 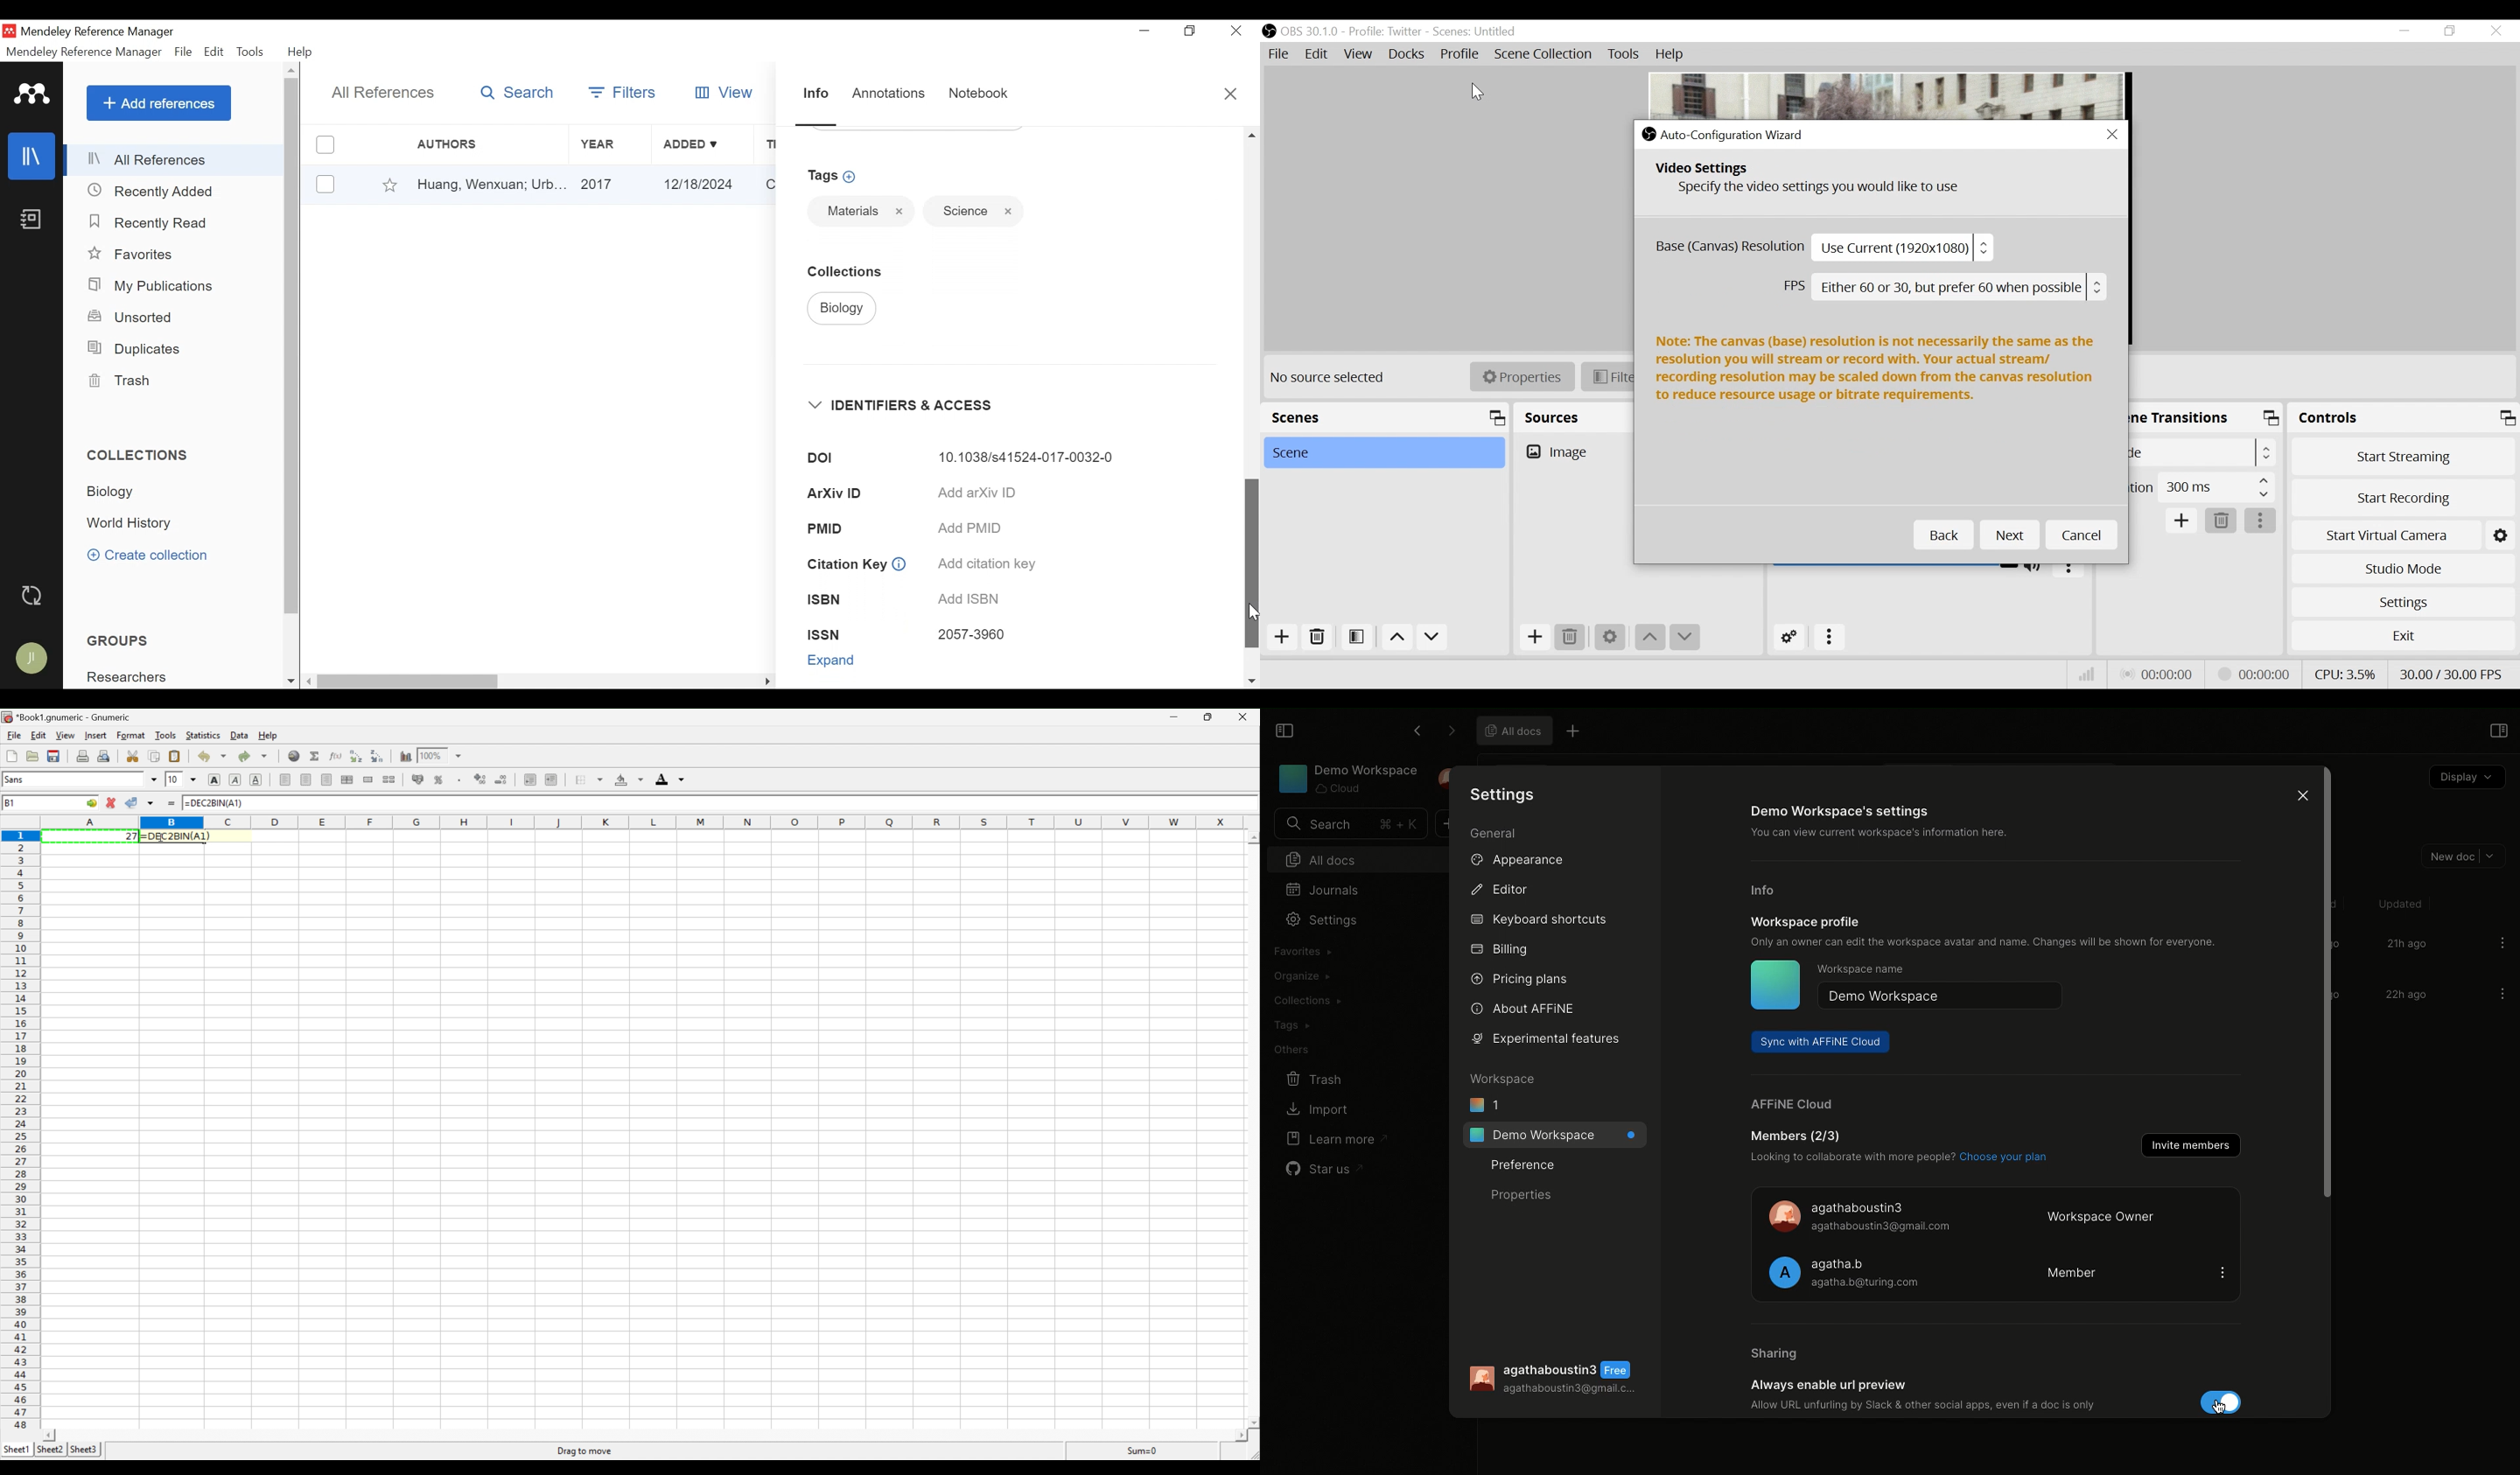 I want to click on Learn more, so click(x=1335, y=1138).